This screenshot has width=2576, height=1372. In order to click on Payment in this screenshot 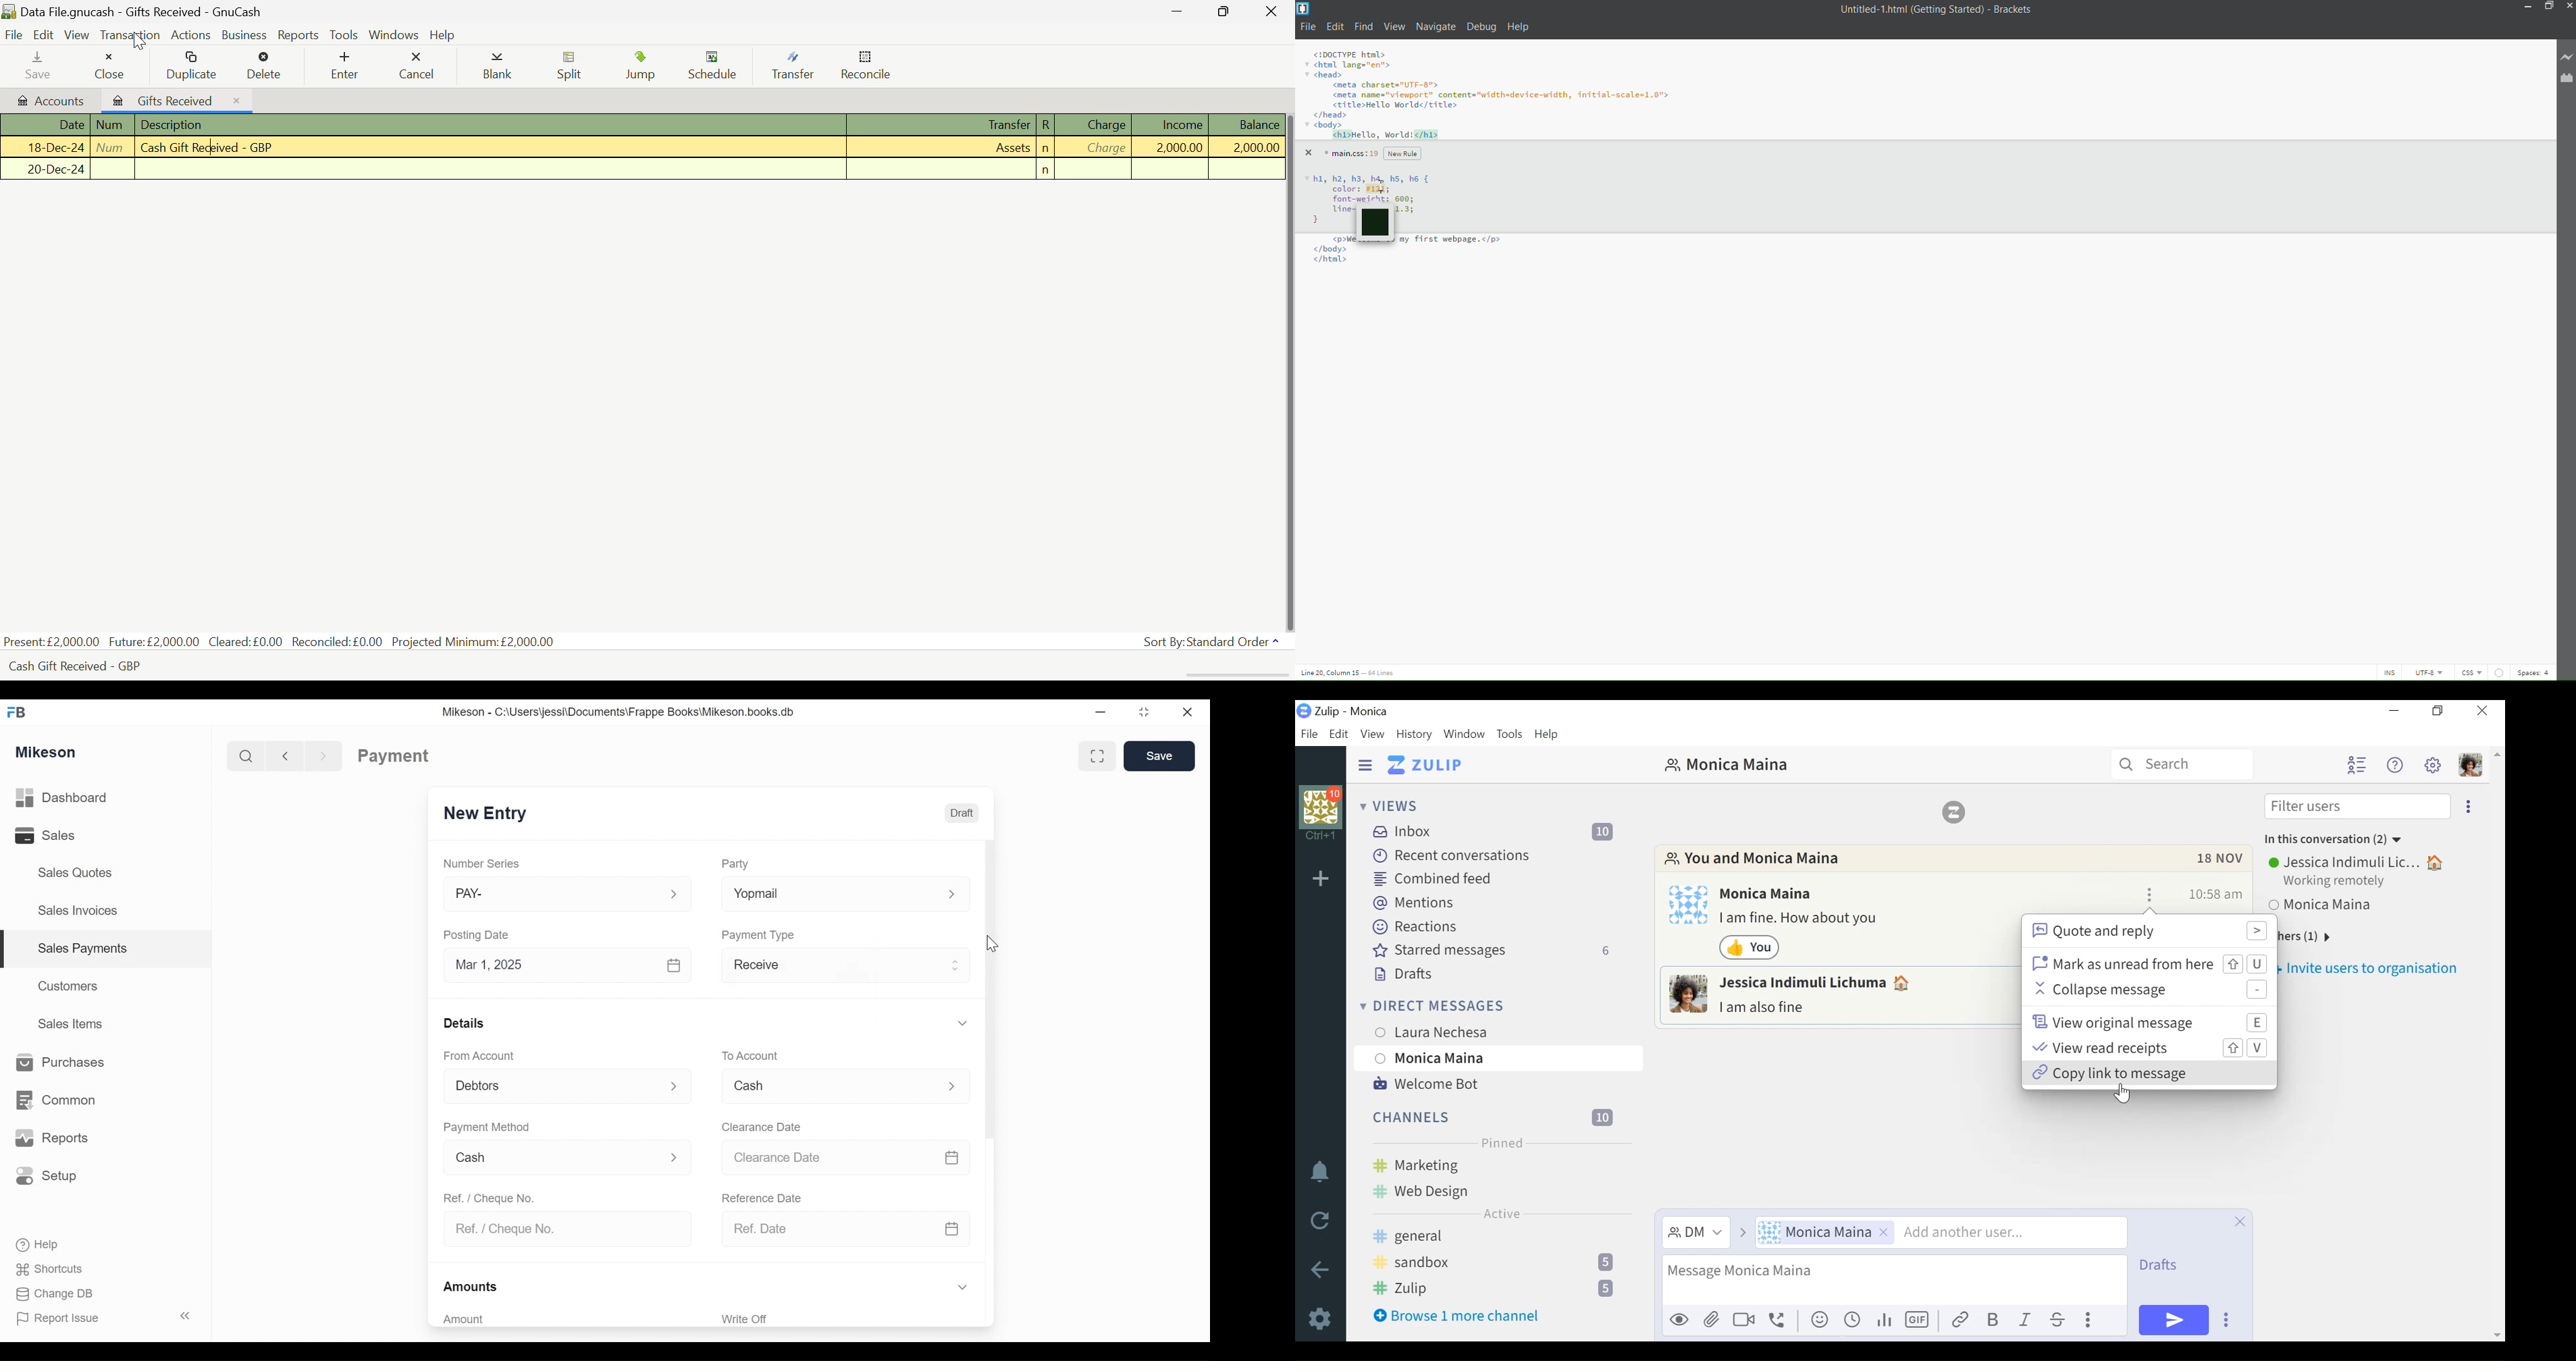, I will do `click(393, 755)`.